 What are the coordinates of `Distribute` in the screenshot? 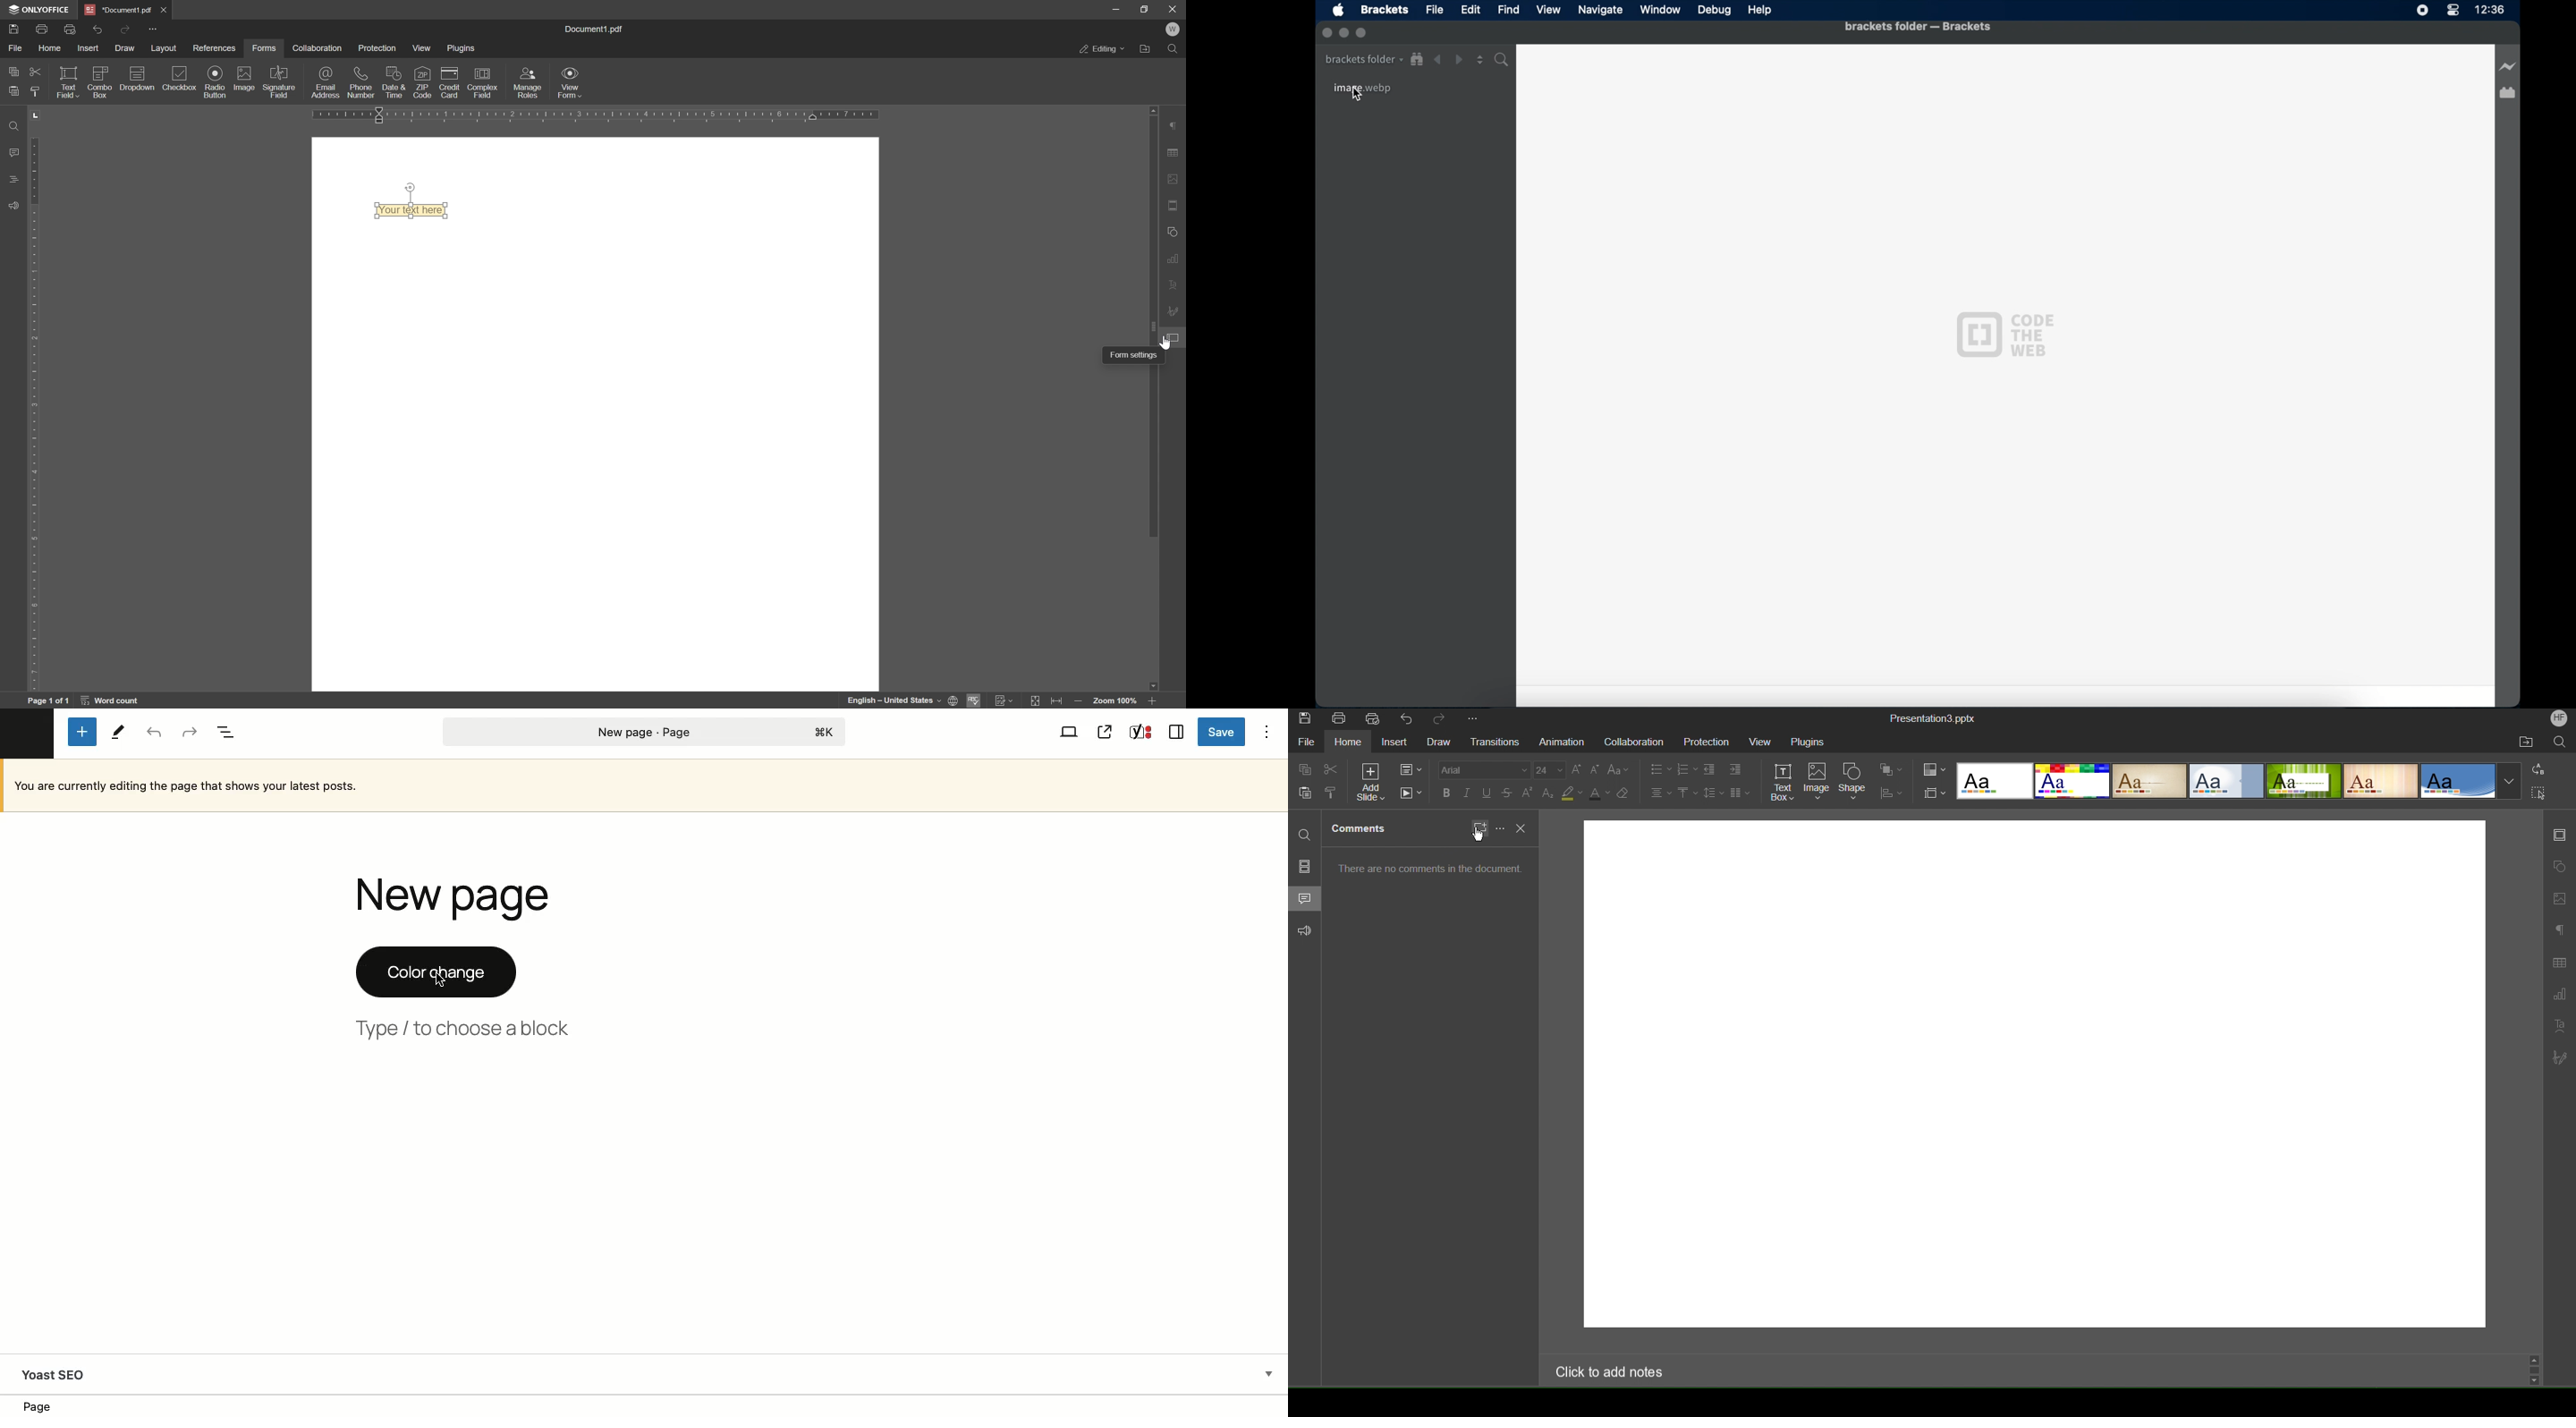 It's located at (1890, 794).